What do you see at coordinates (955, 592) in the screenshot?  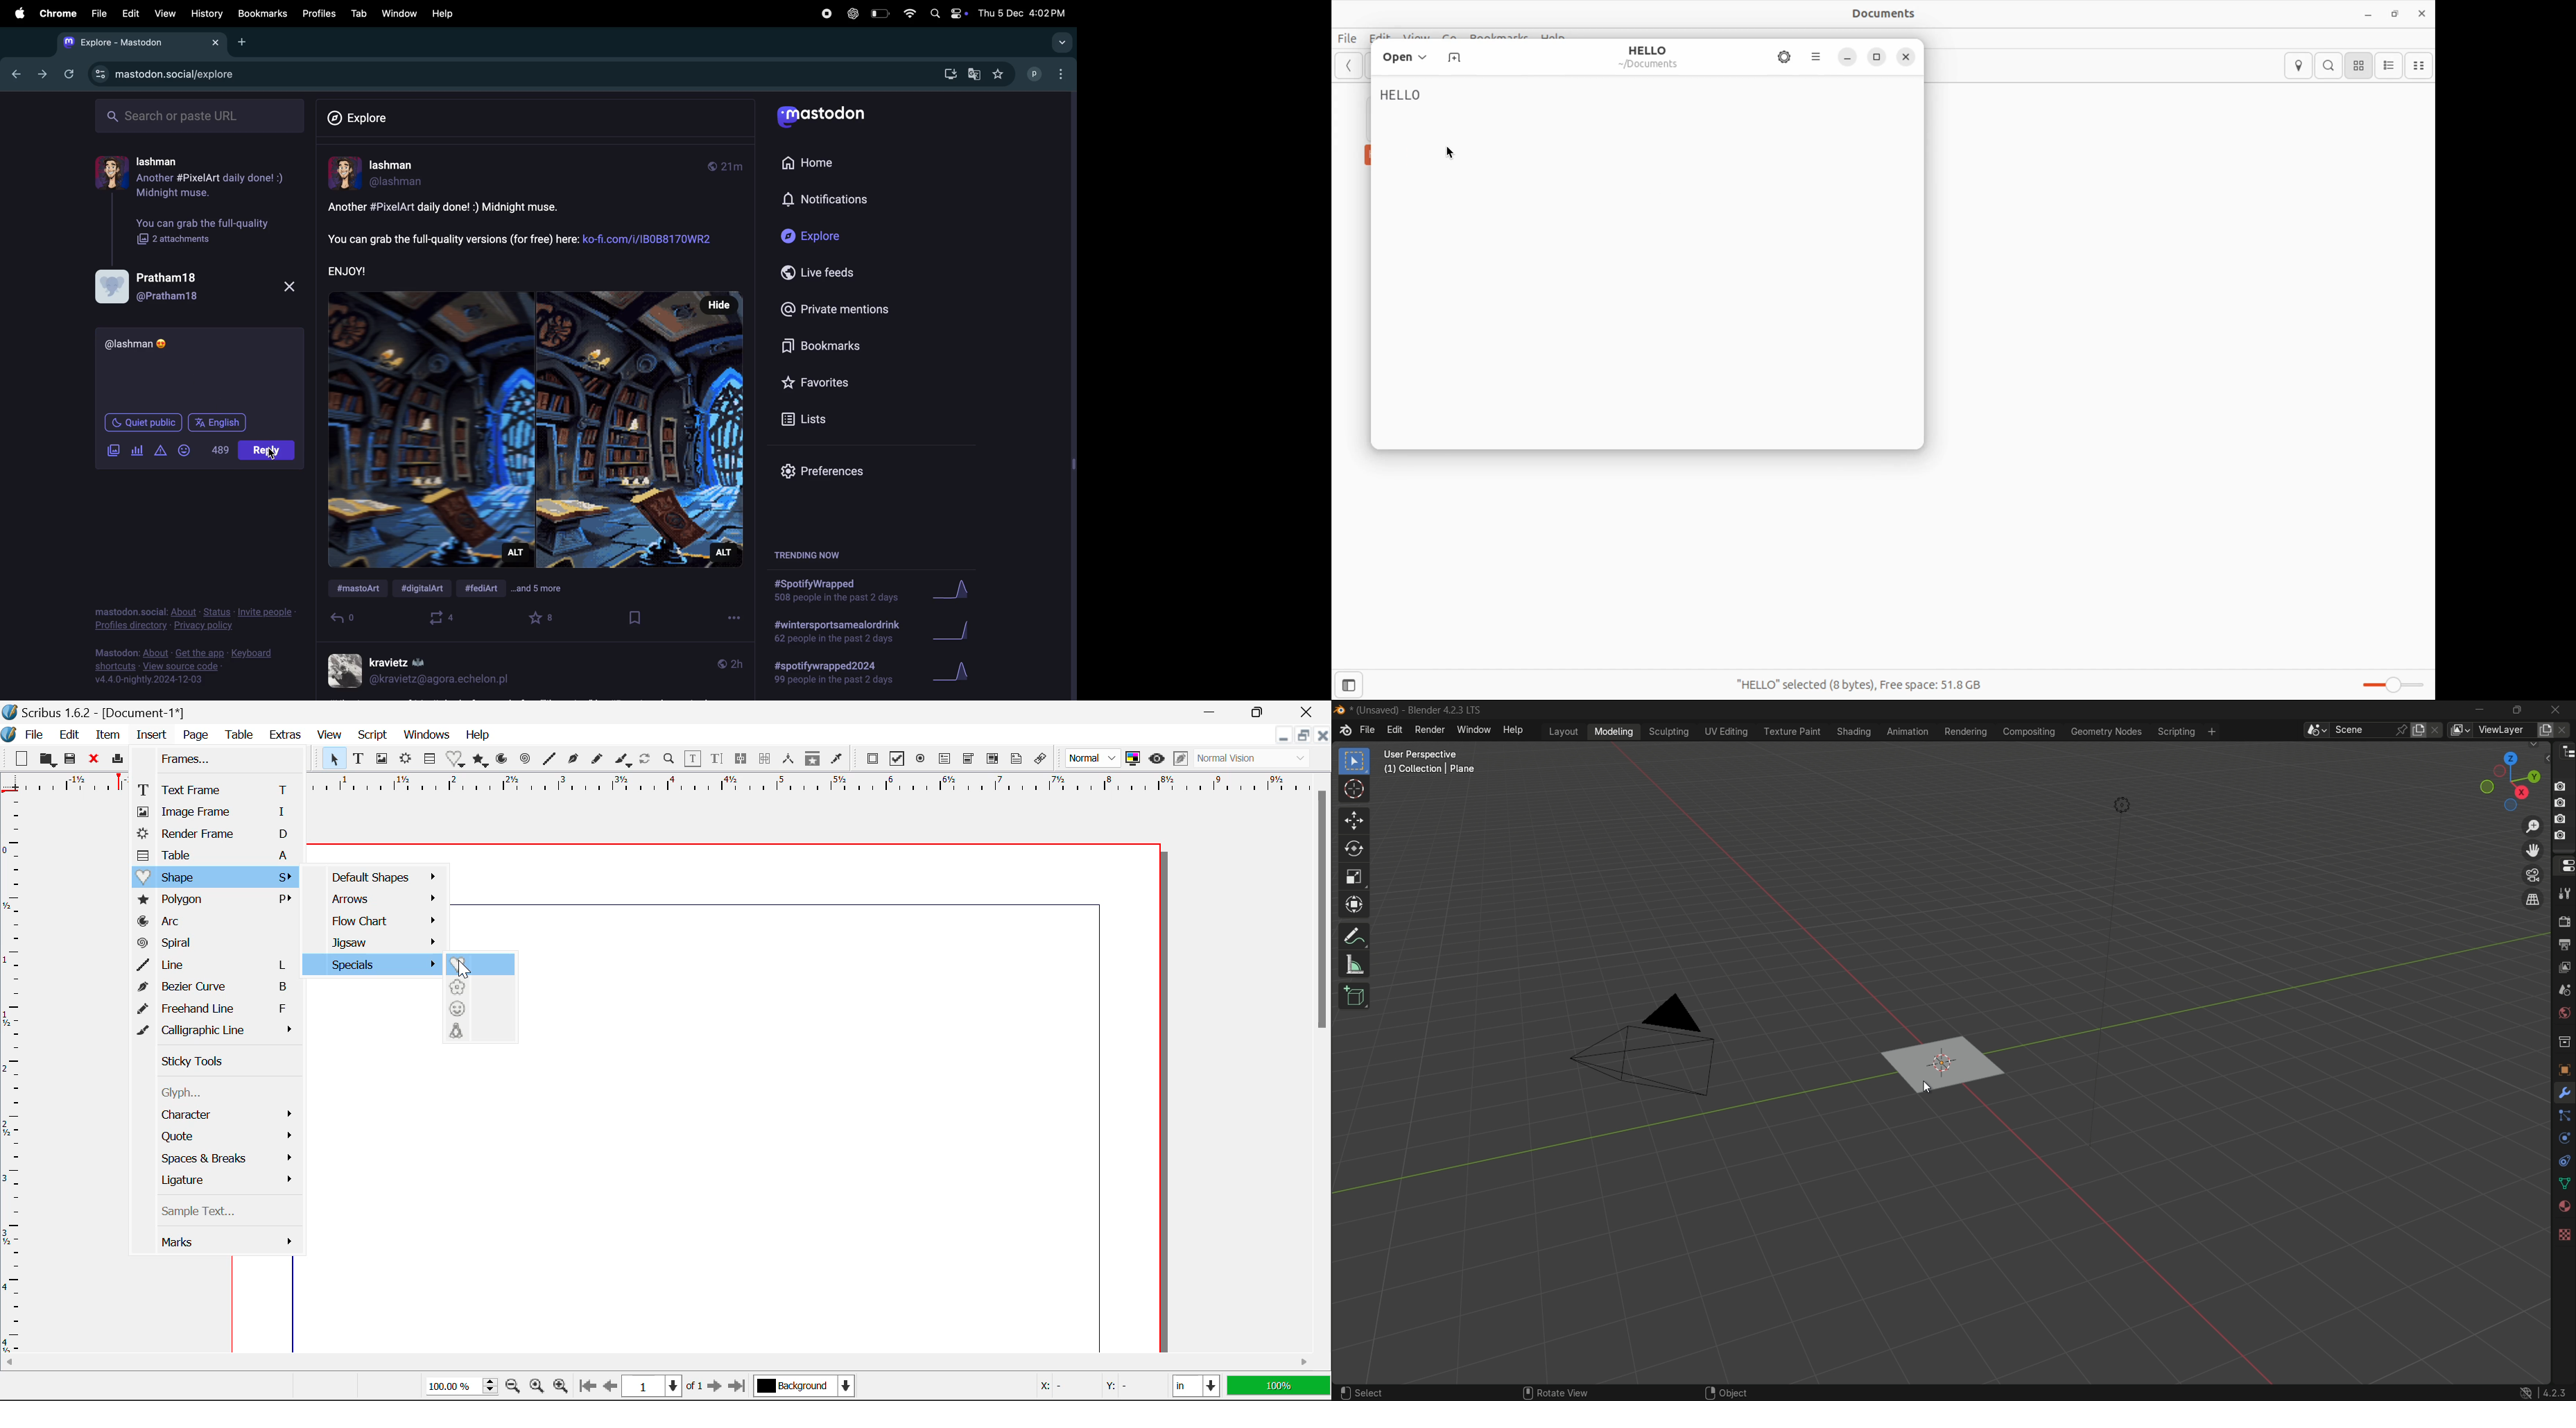 I see `graph` at bounding box center [955, 592].